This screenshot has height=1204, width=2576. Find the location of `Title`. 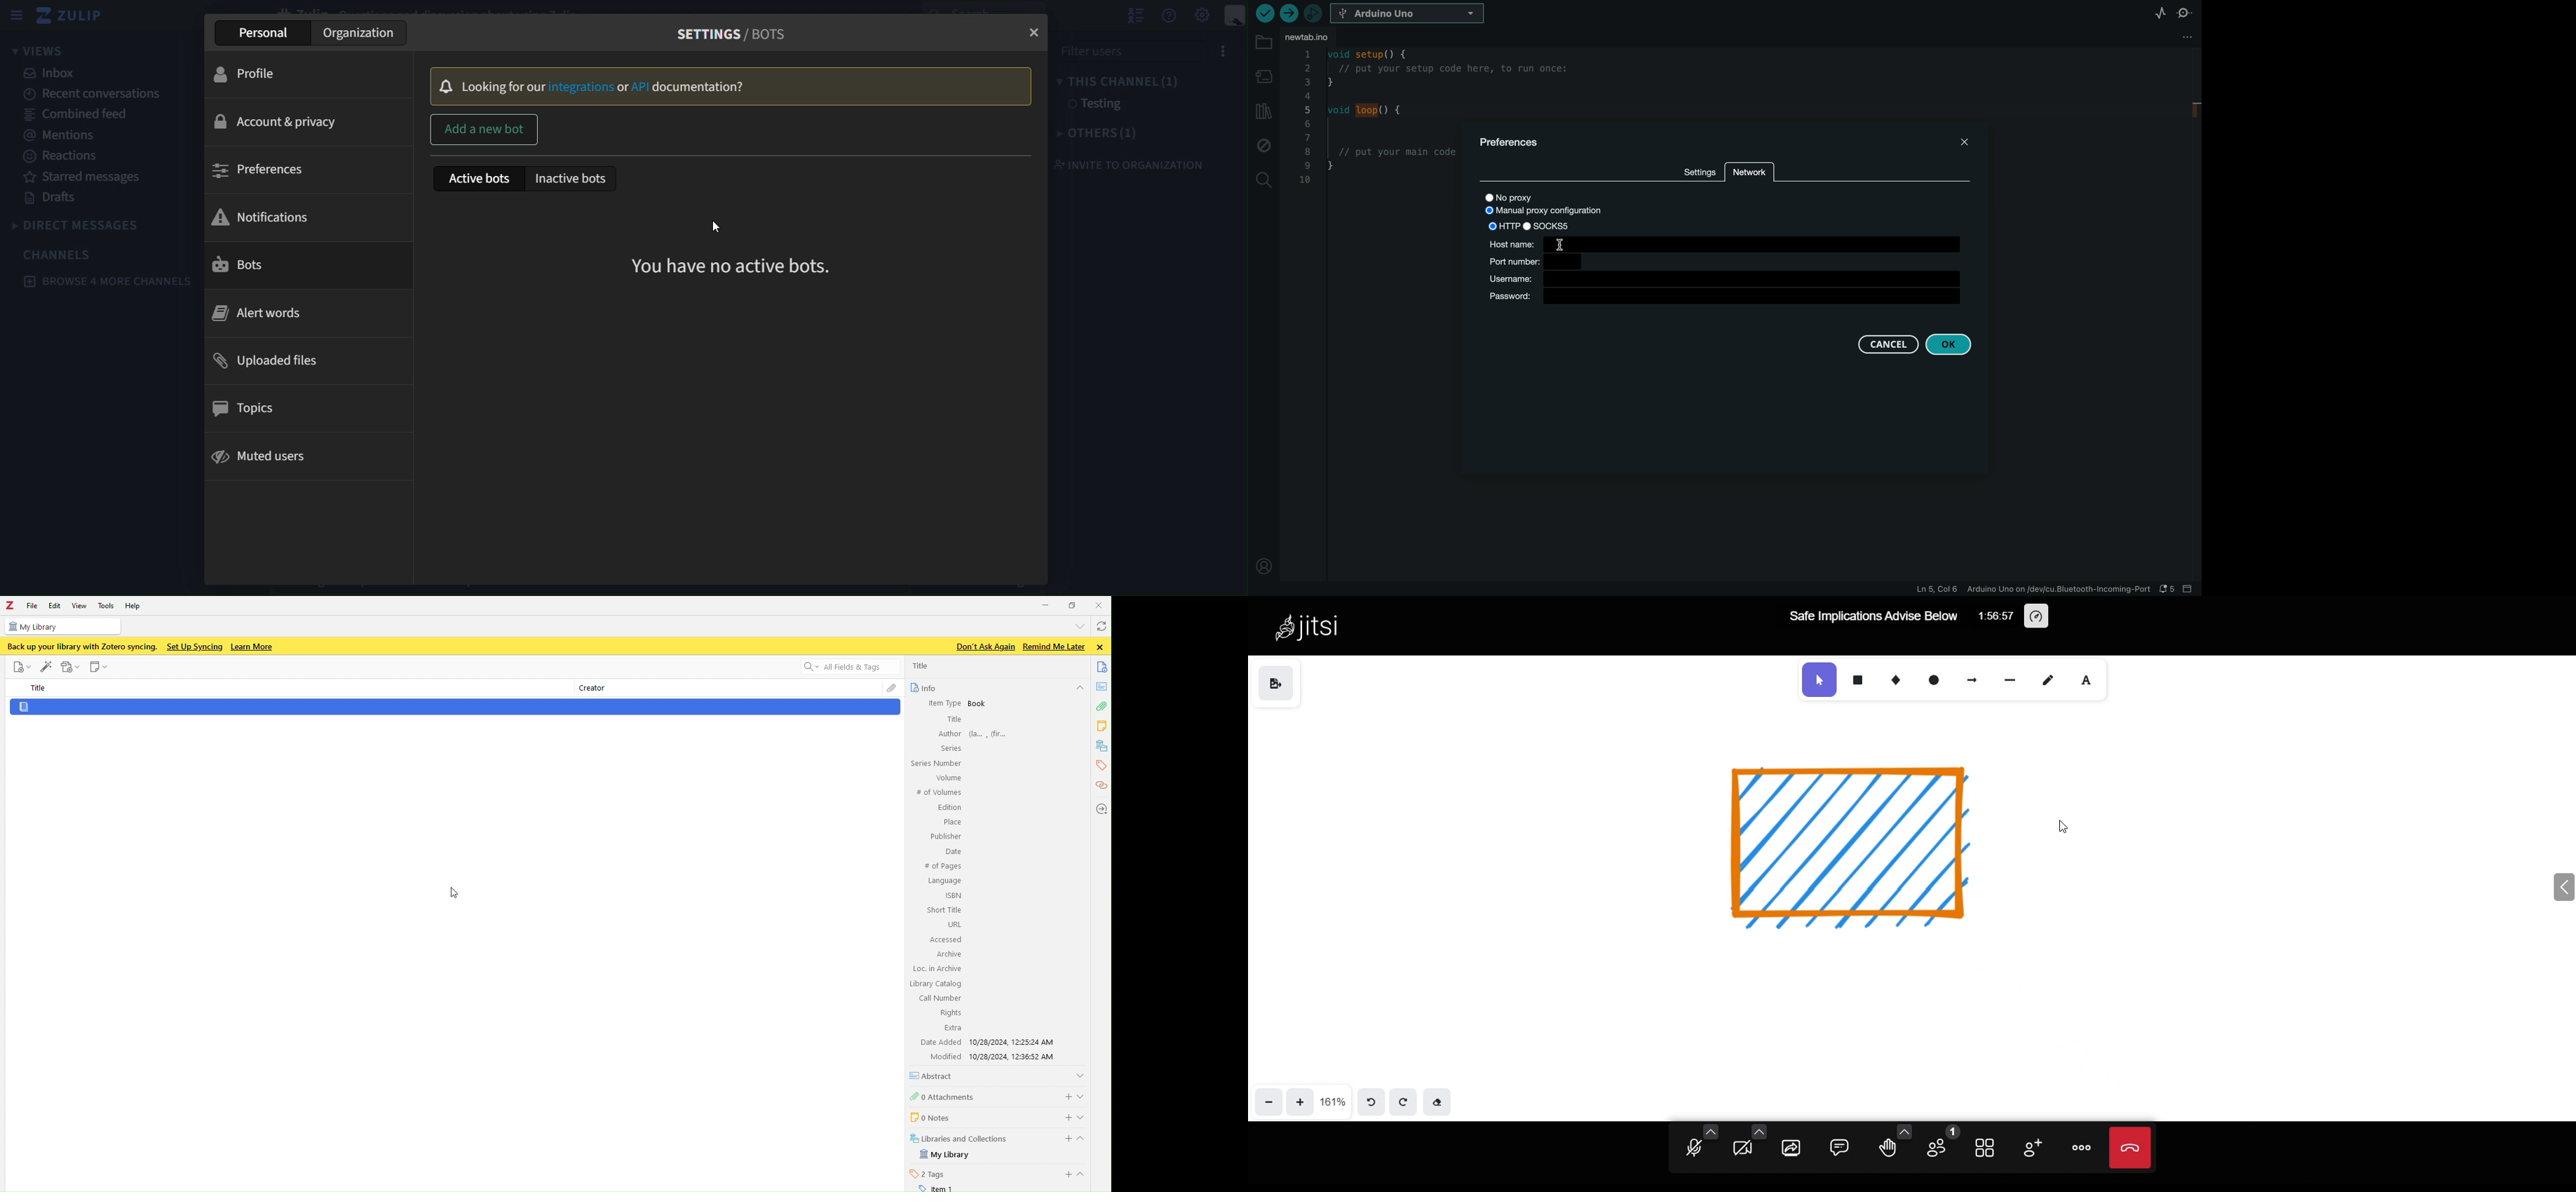

Title is located at coordinates (40, 688).